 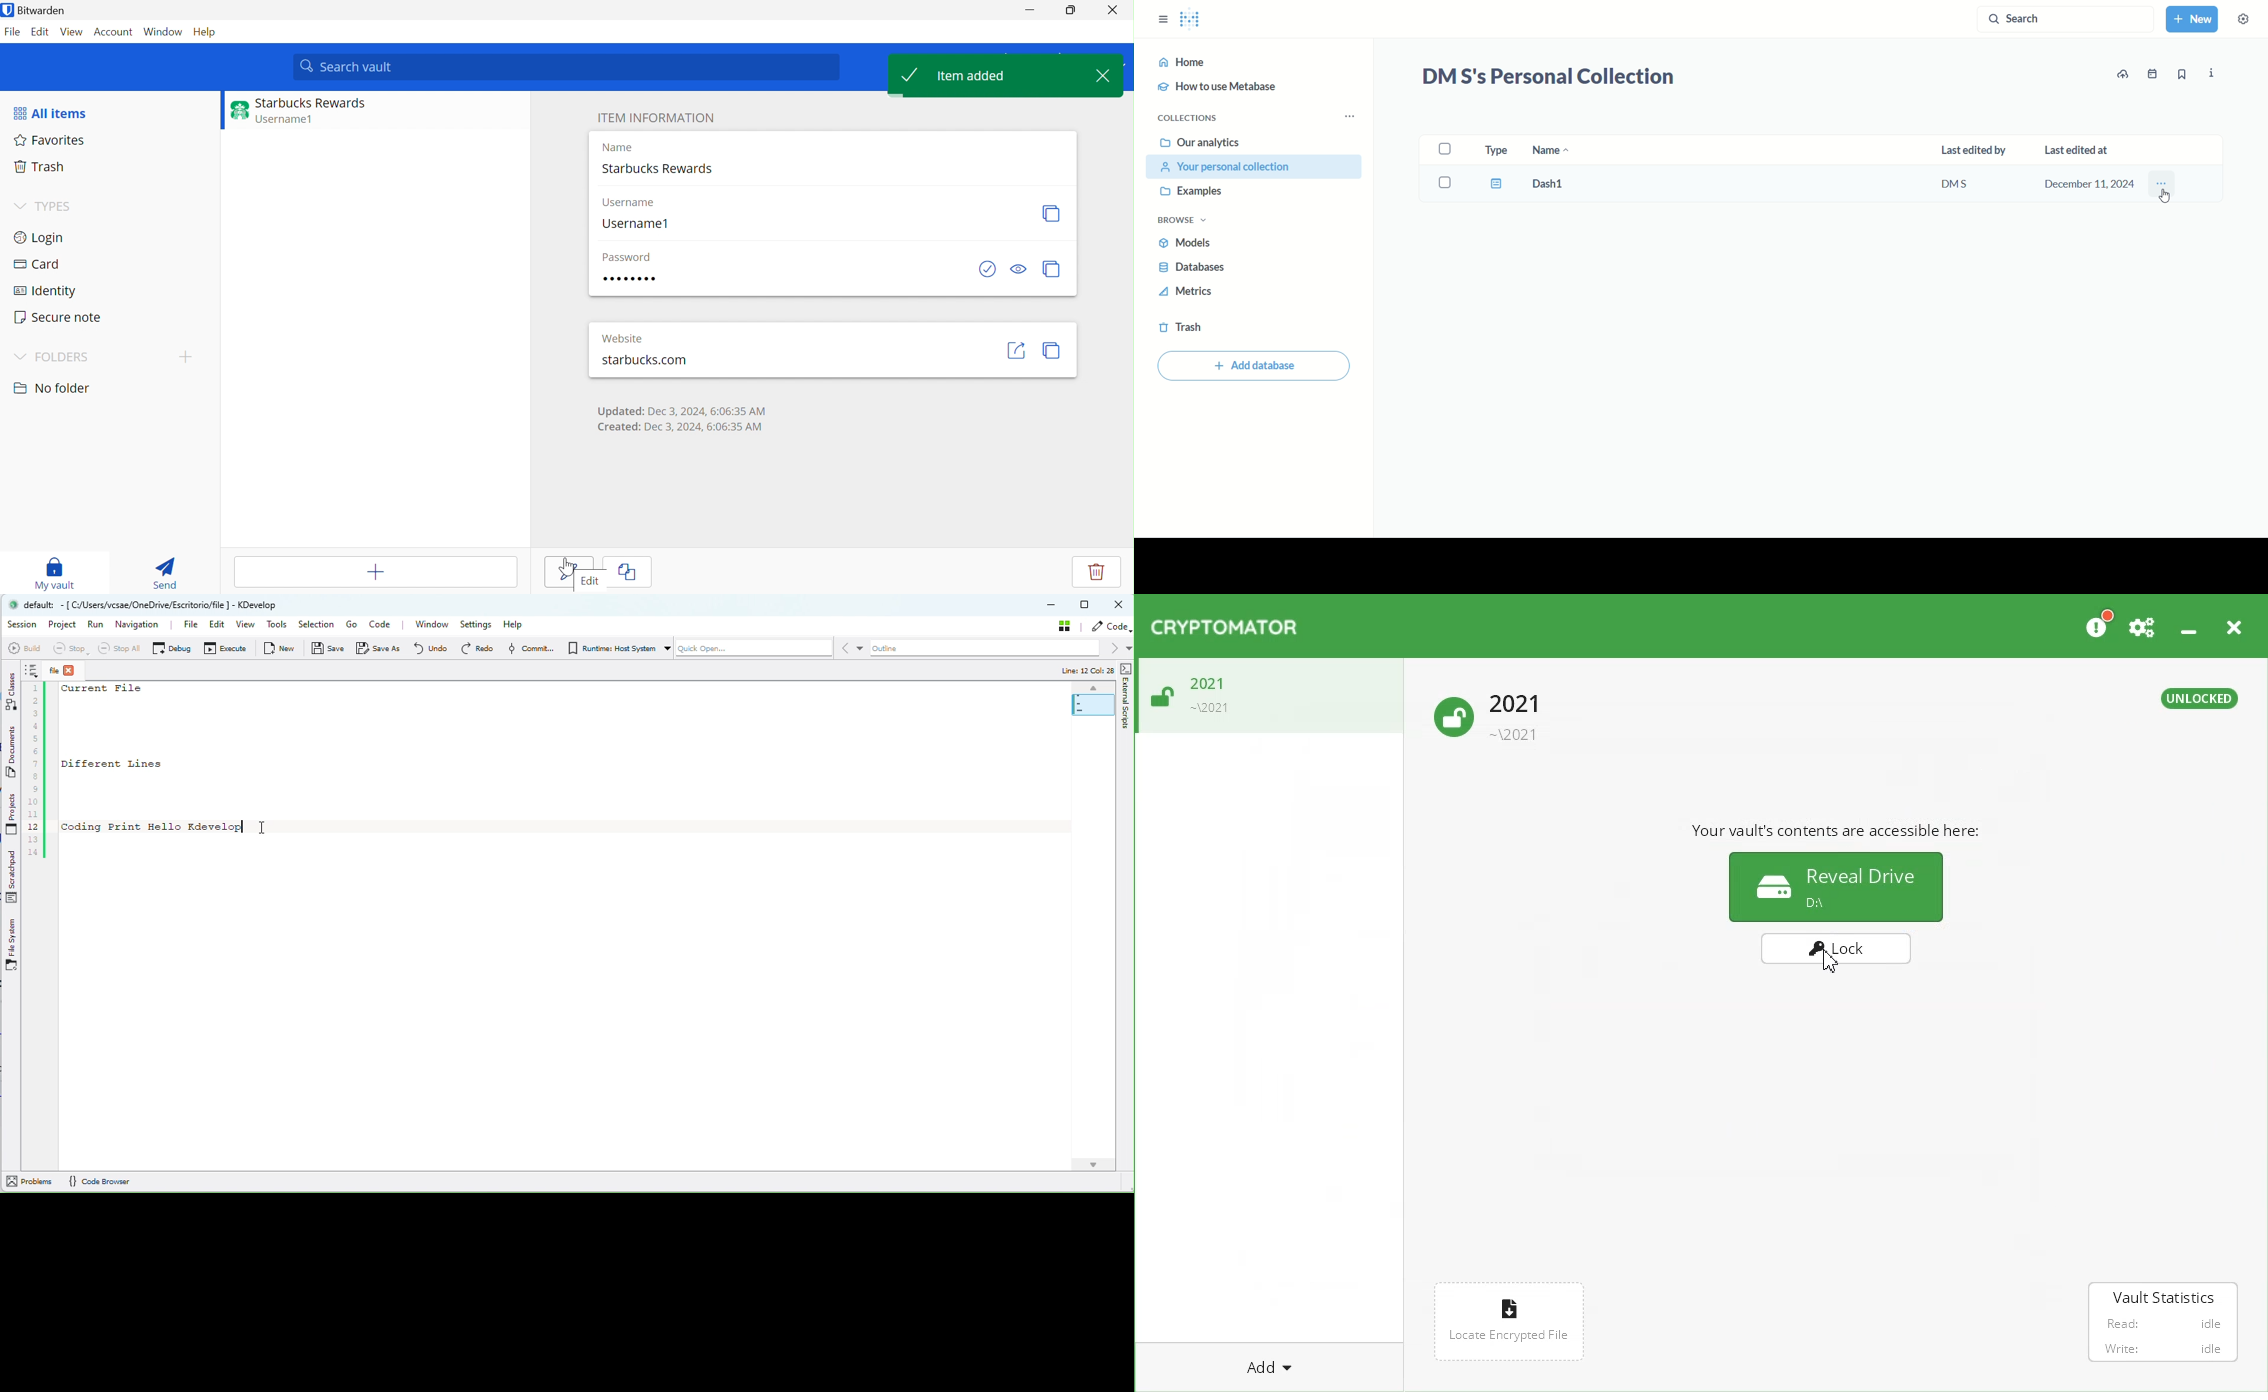 I want to click on last edited at, so click(x=2083, y=146).